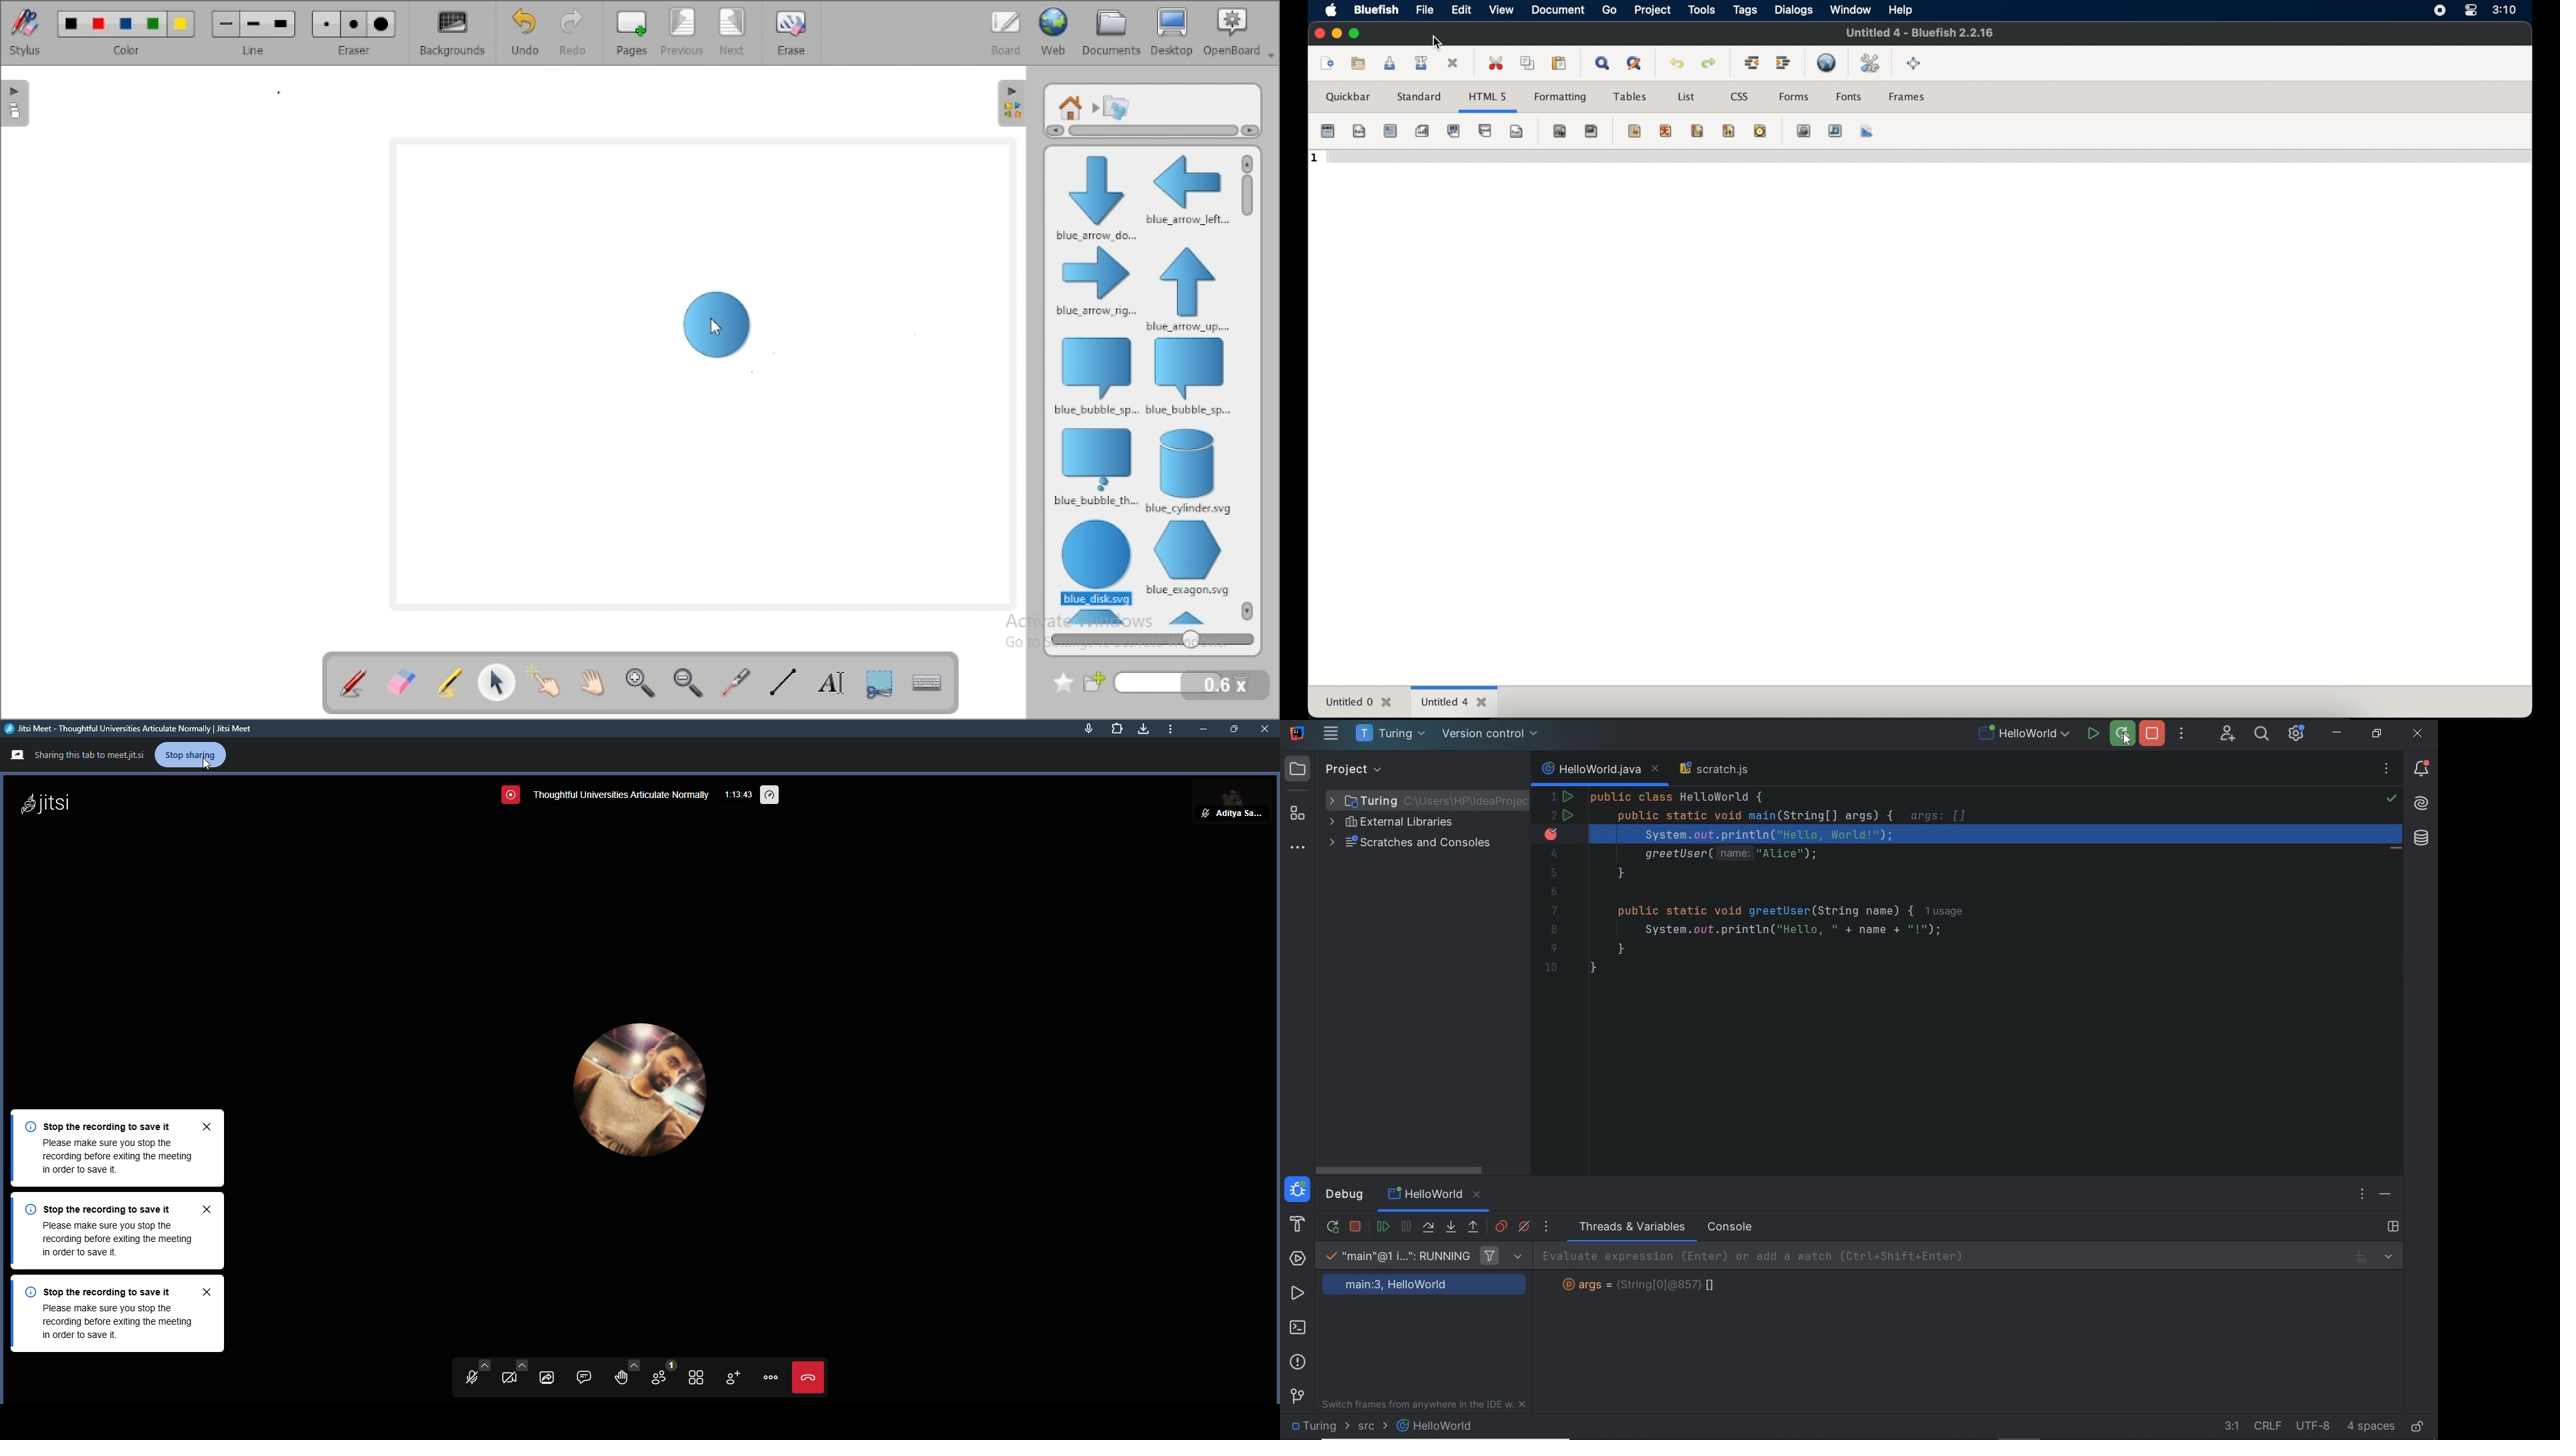  I want to click on more tool windows, so click(1296, 849).